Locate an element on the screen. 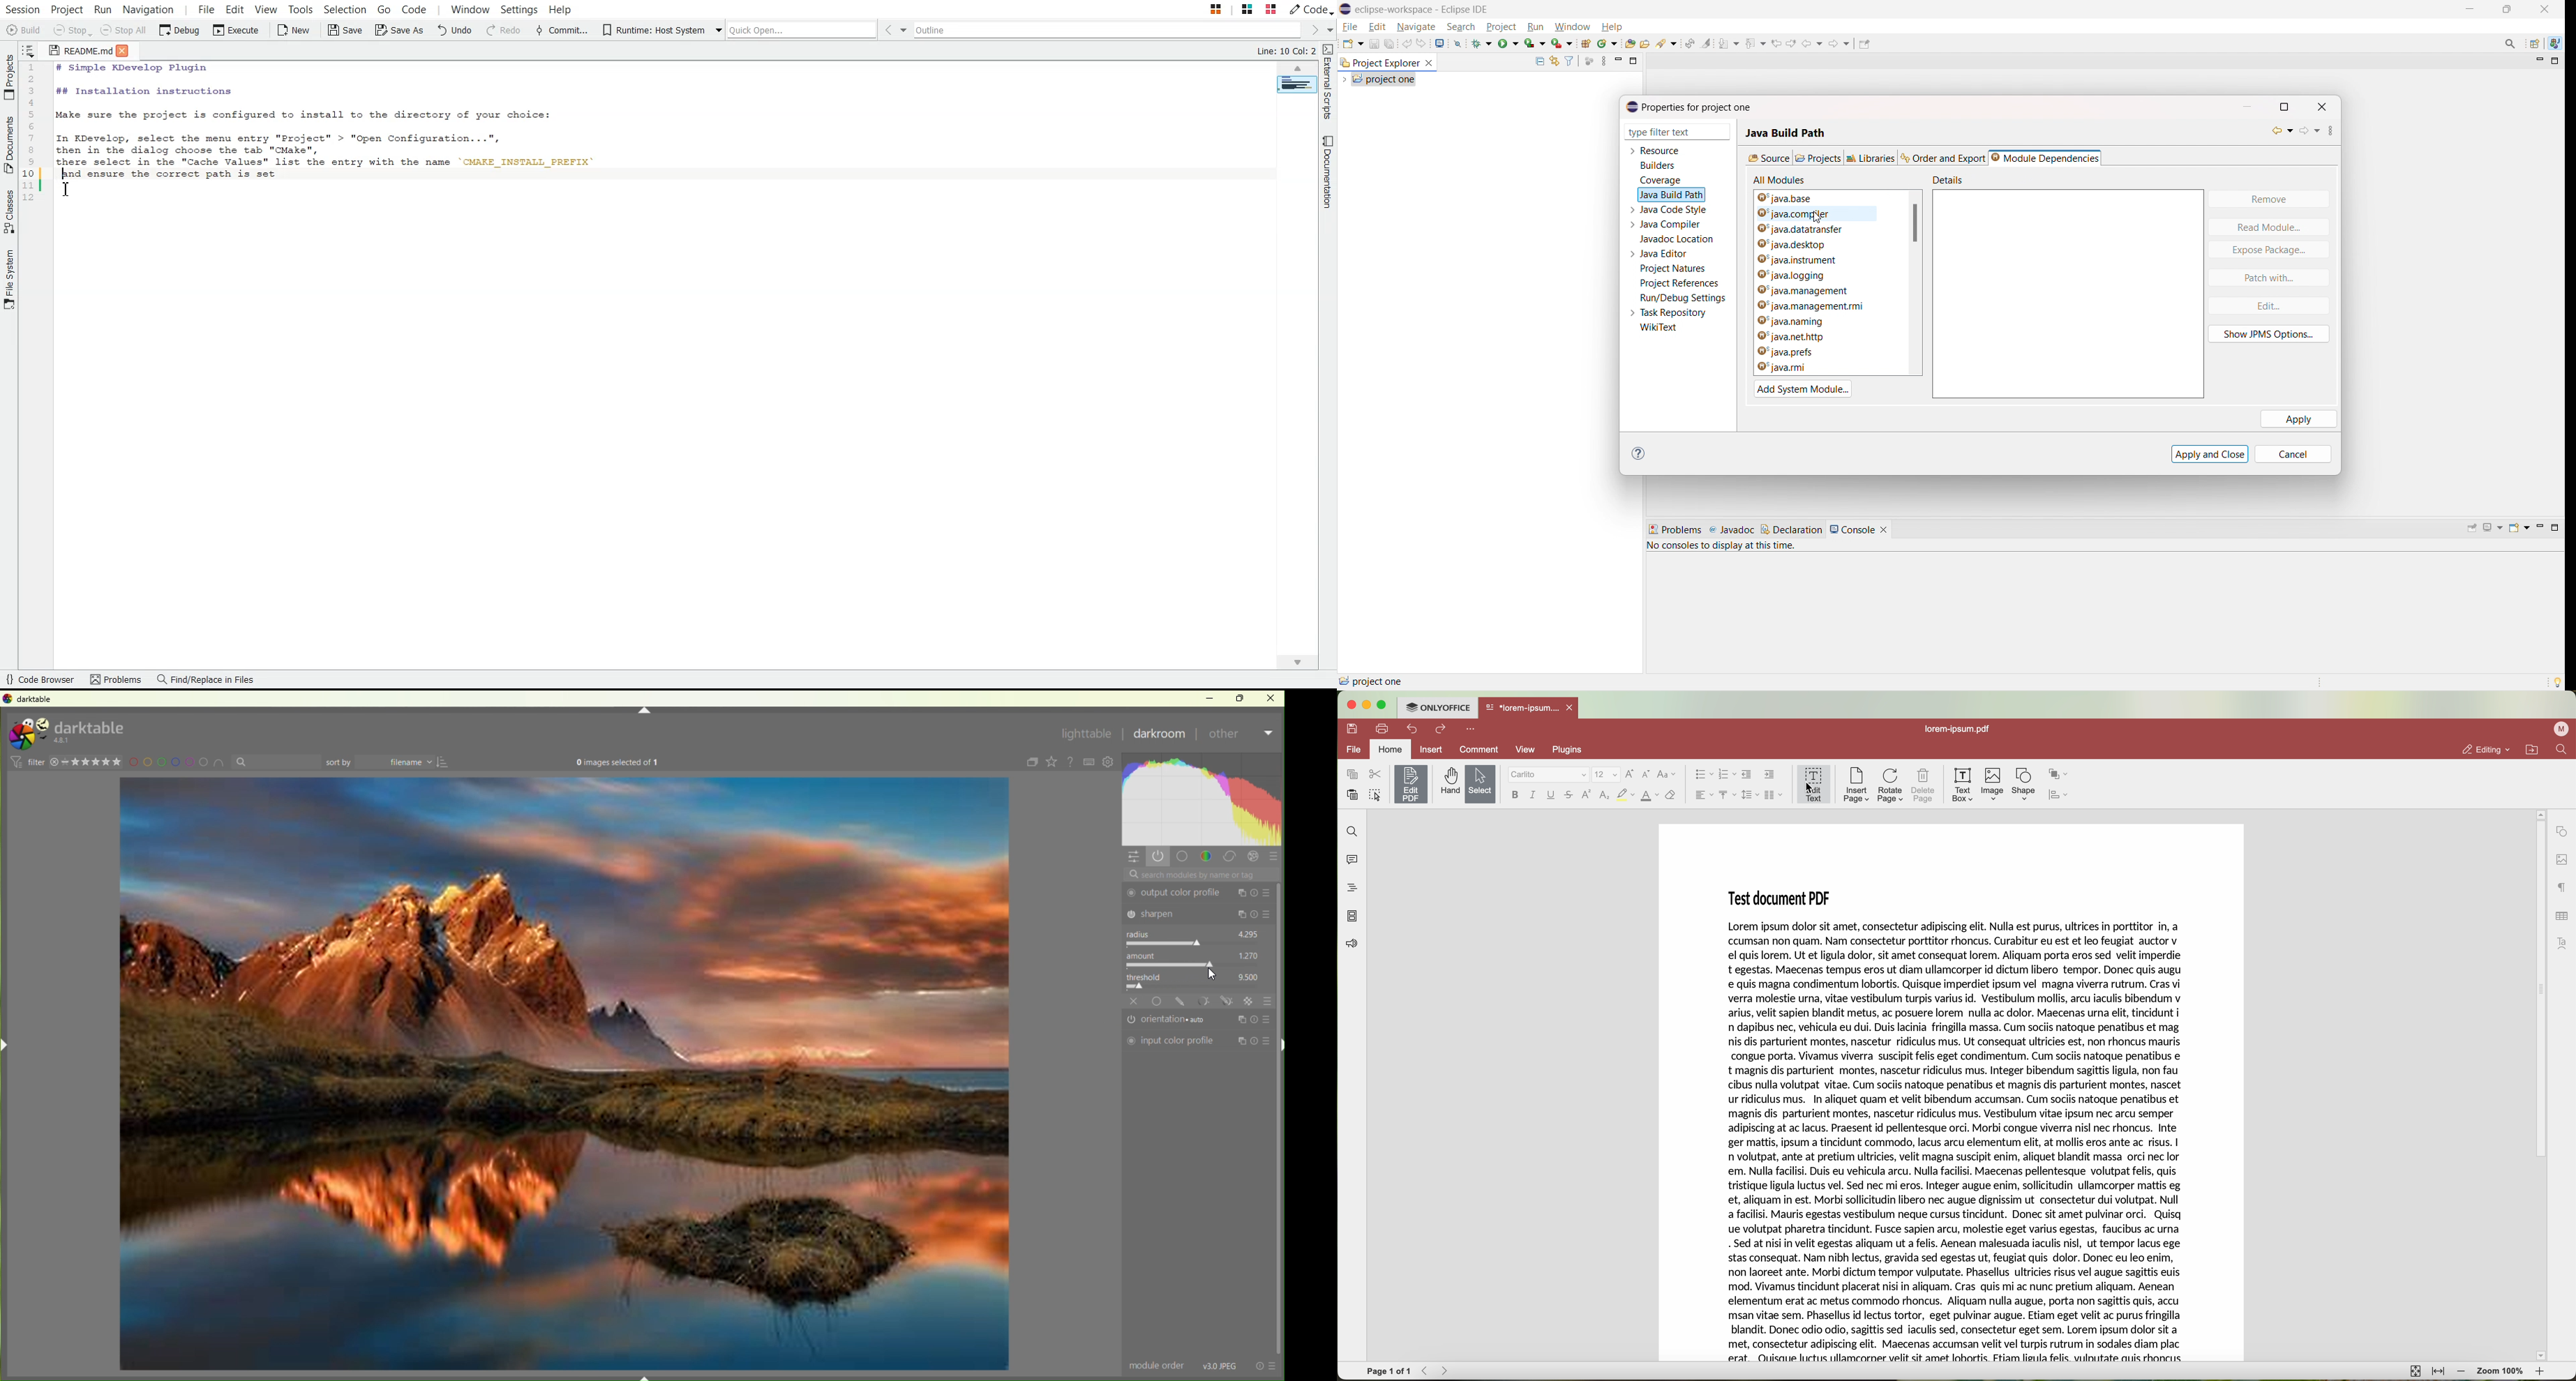  close program is located at coordinates (1350, 704).